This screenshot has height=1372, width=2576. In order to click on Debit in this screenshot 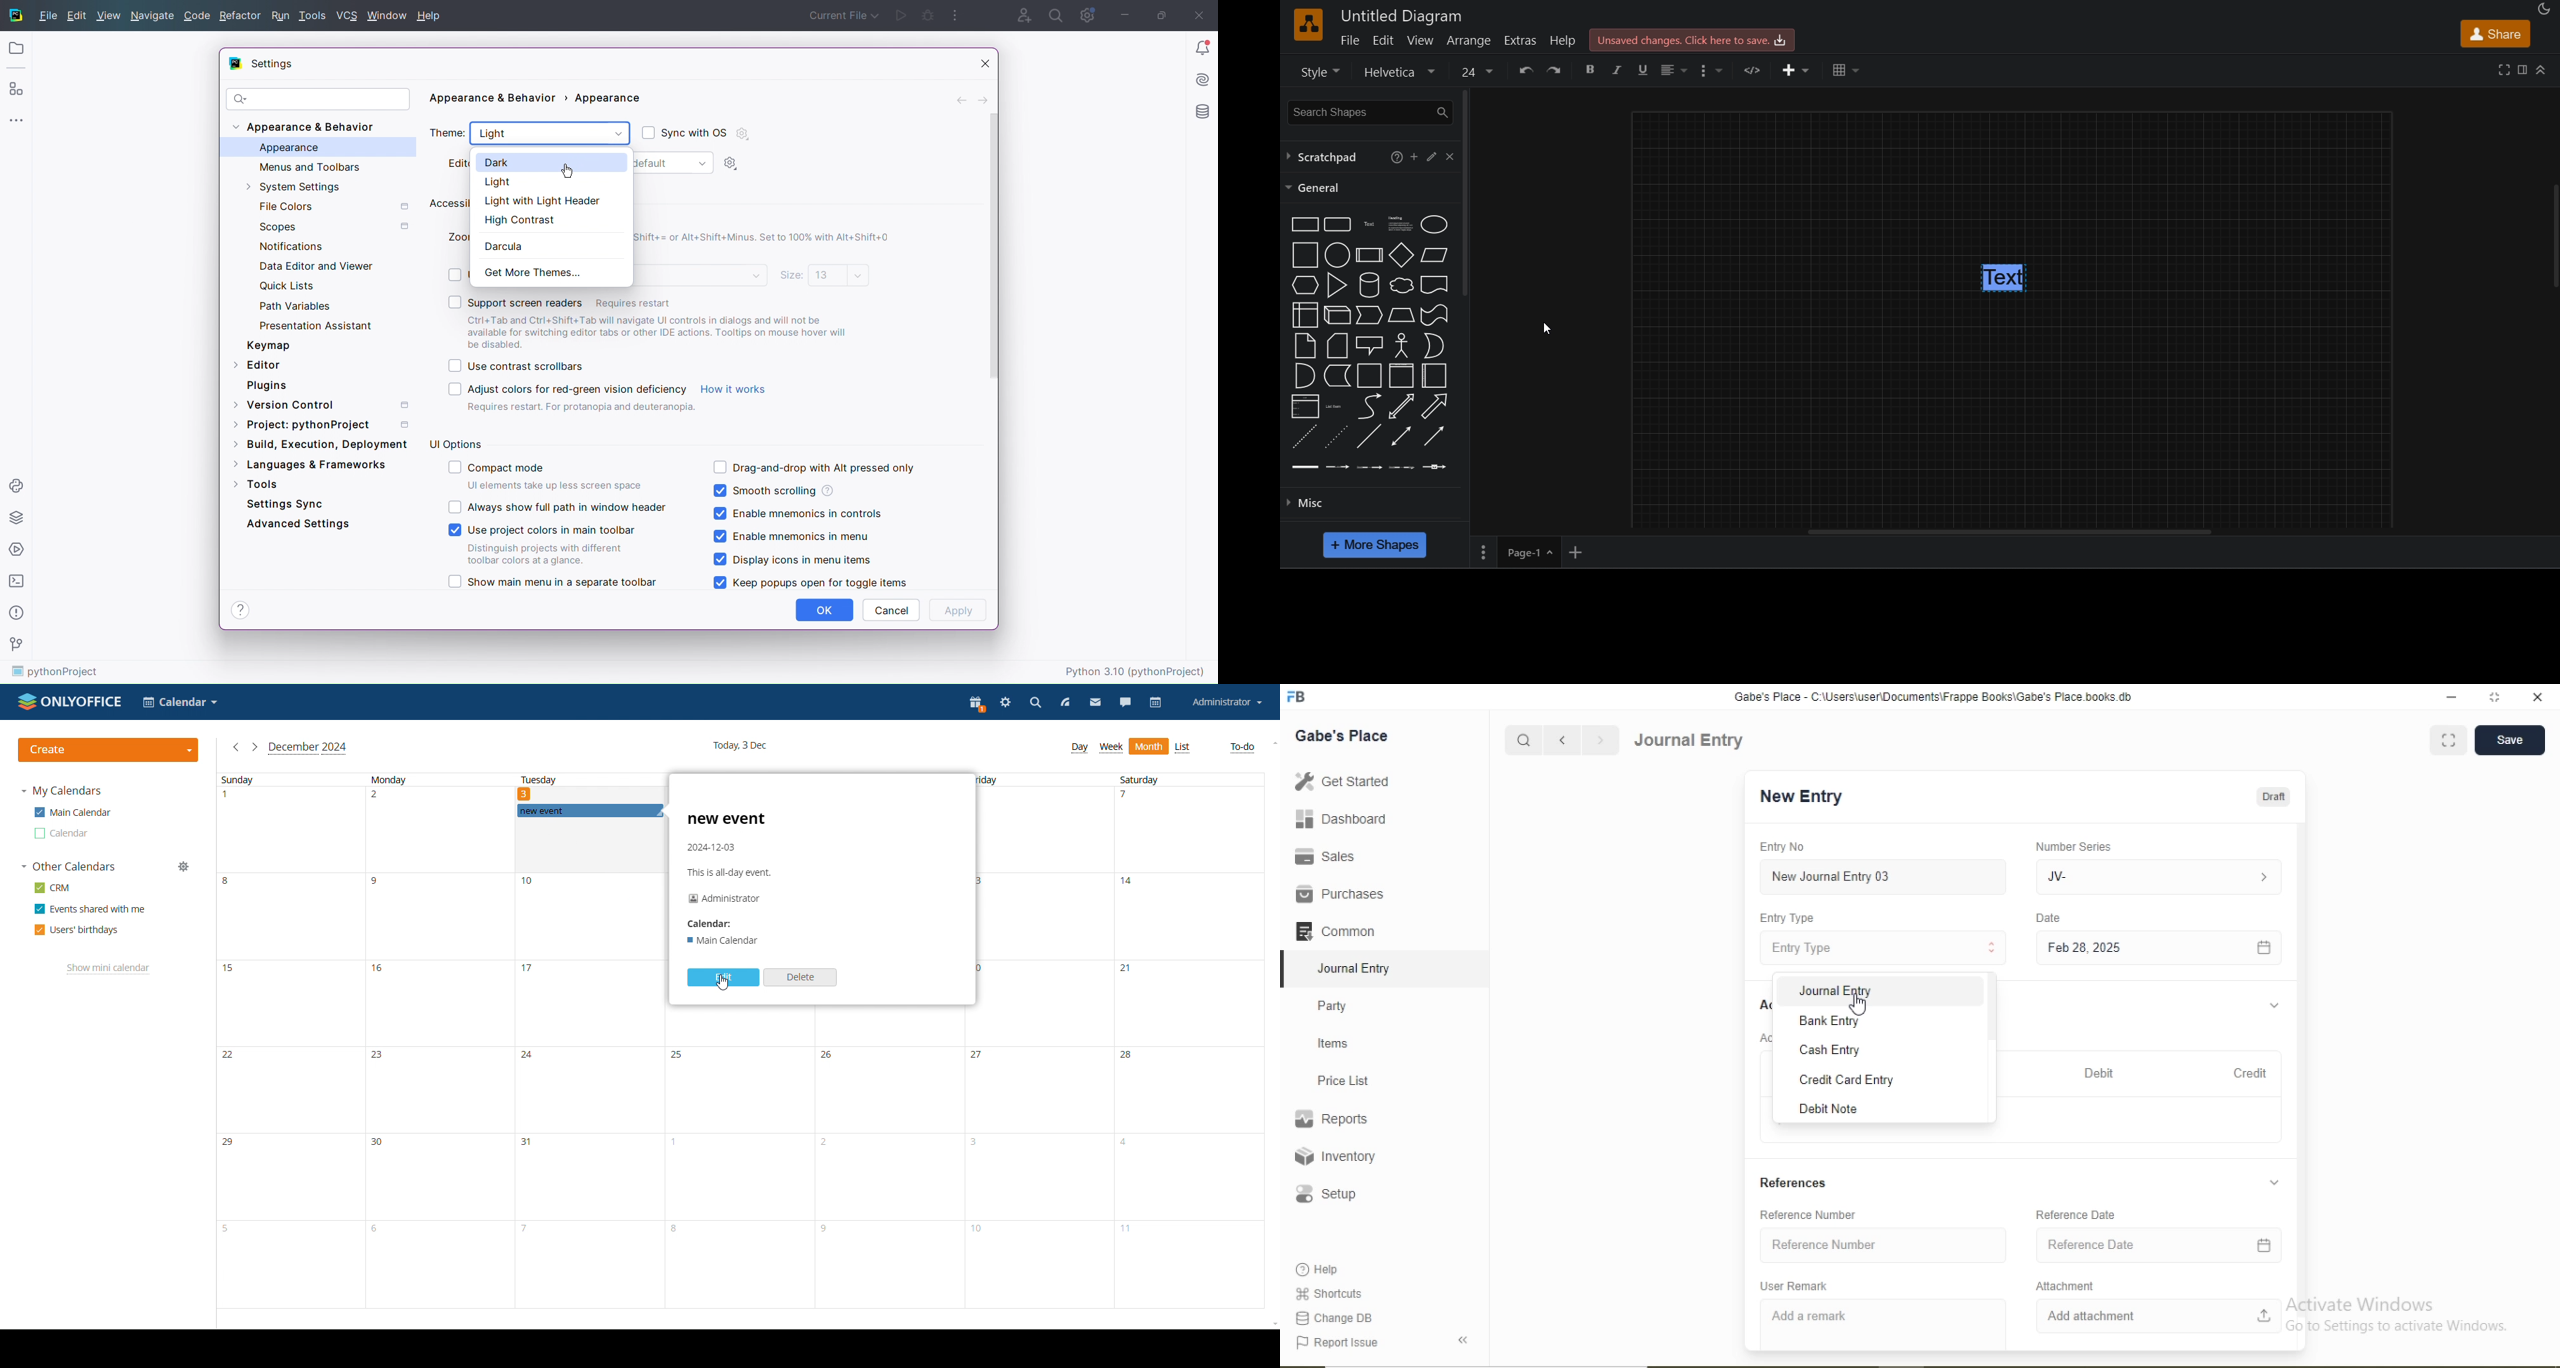, I will do `click(2099, 1073)`.